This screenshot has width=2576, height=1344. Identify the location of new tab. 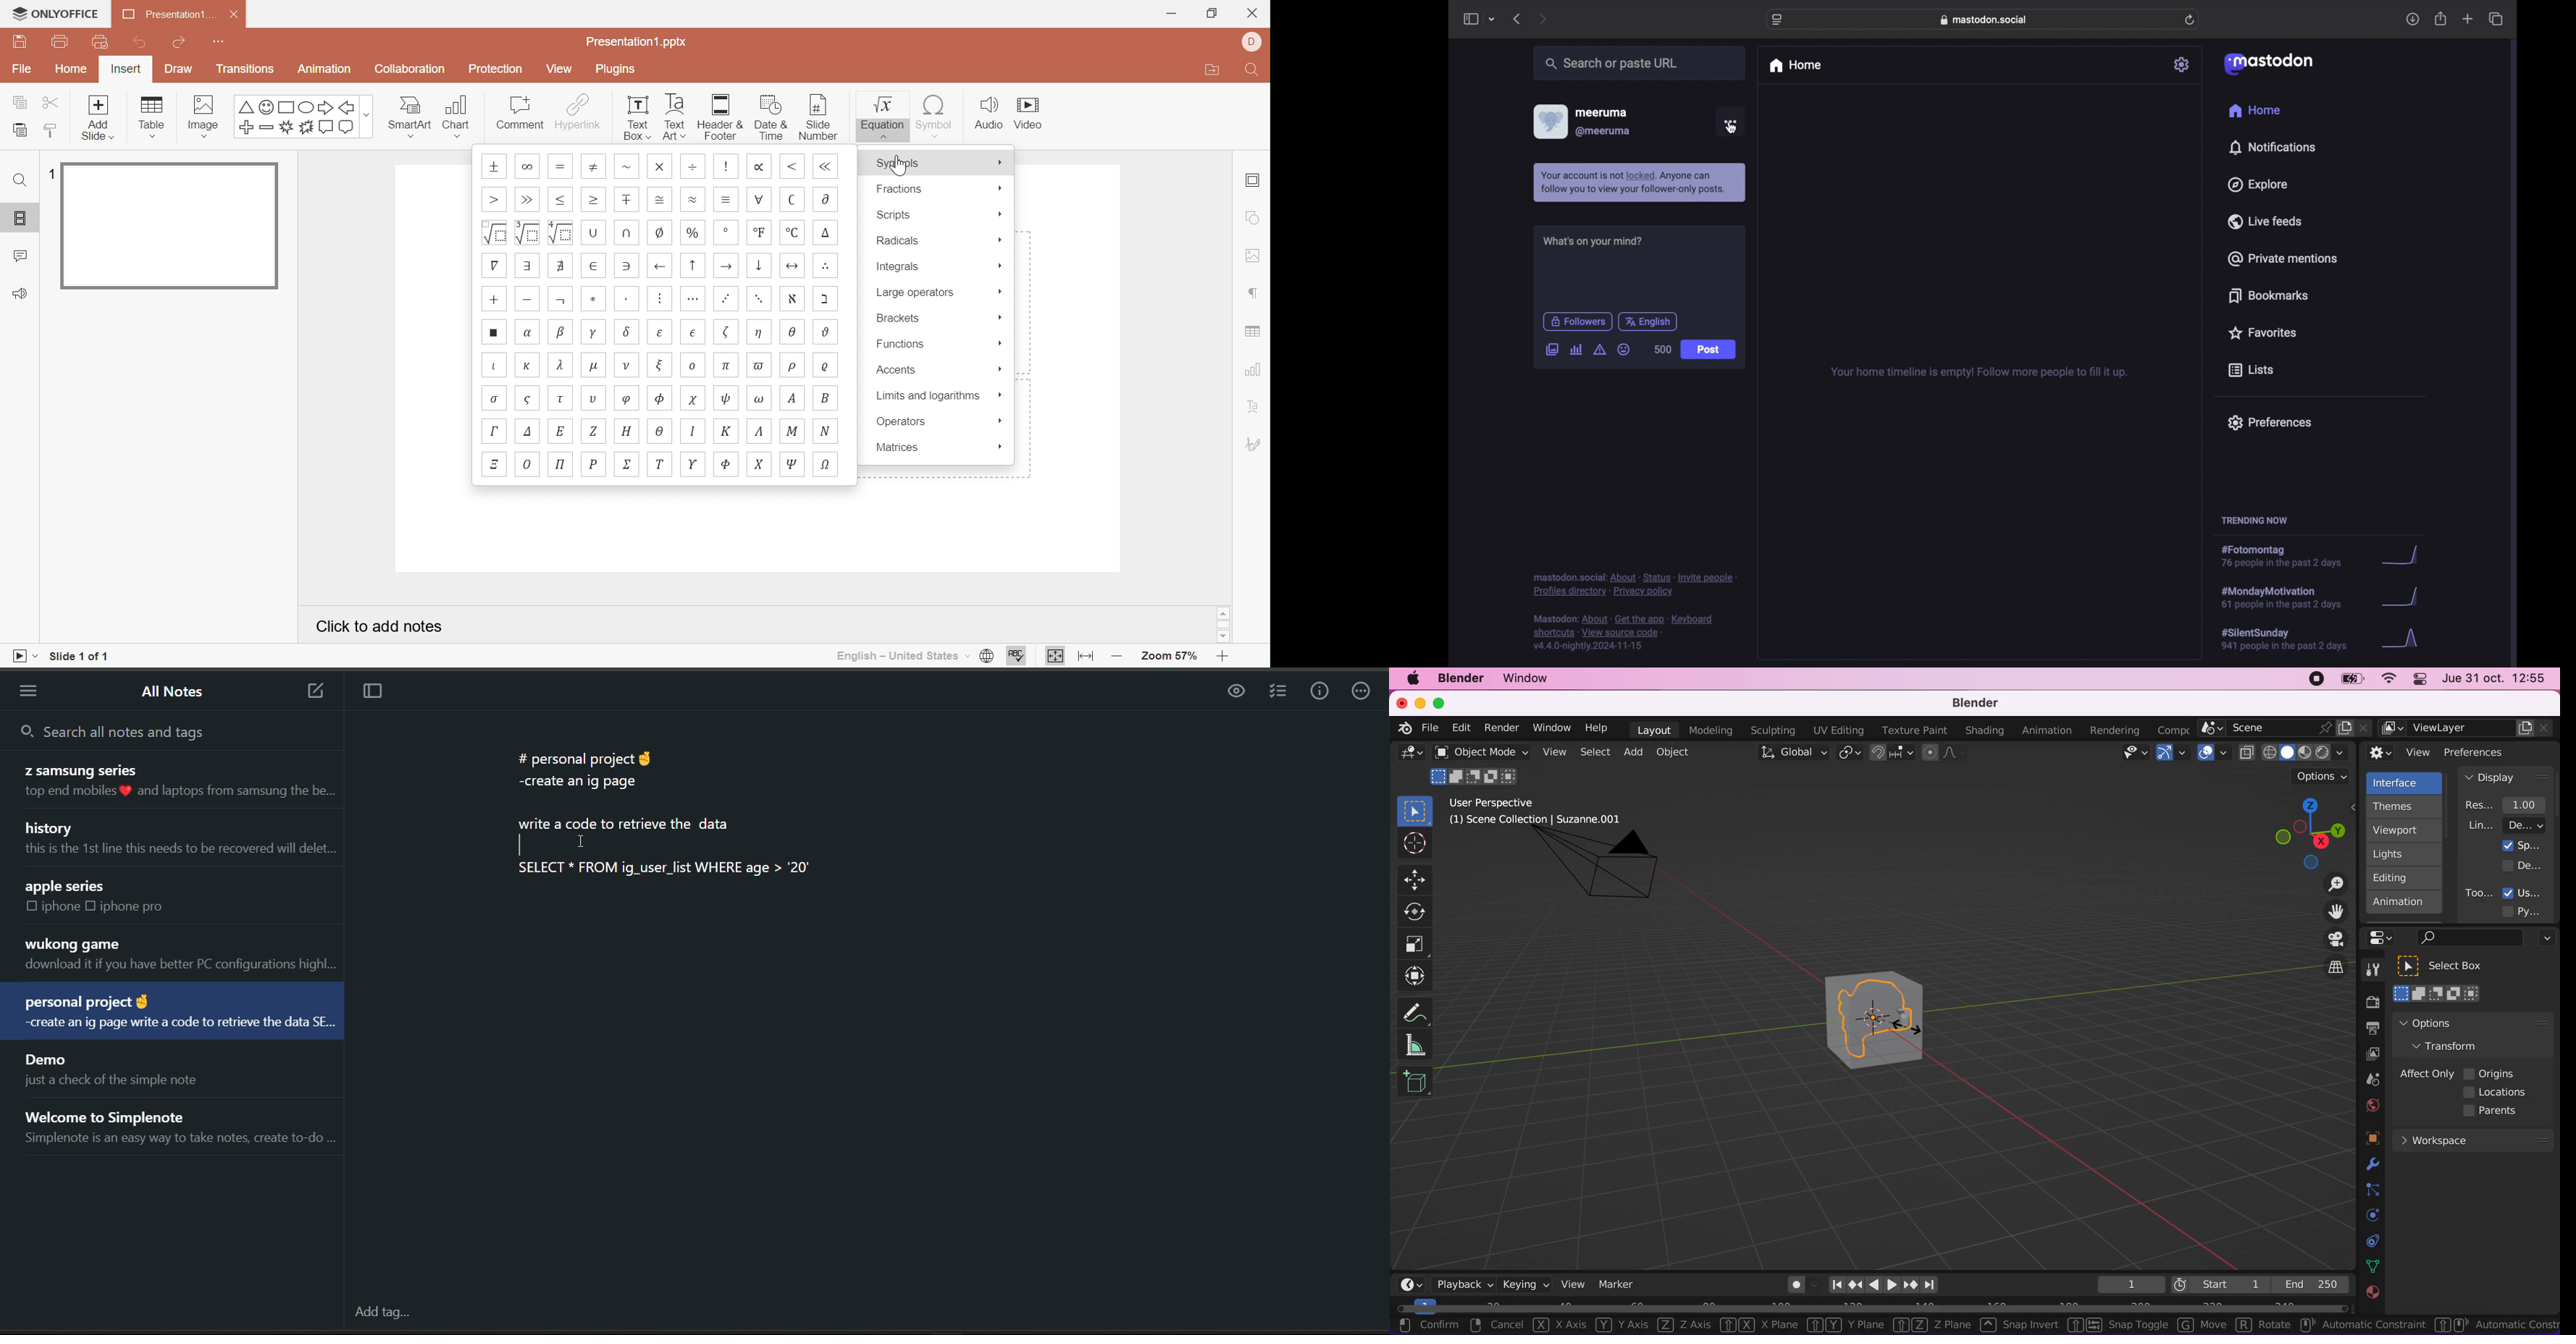
(2467, 20).